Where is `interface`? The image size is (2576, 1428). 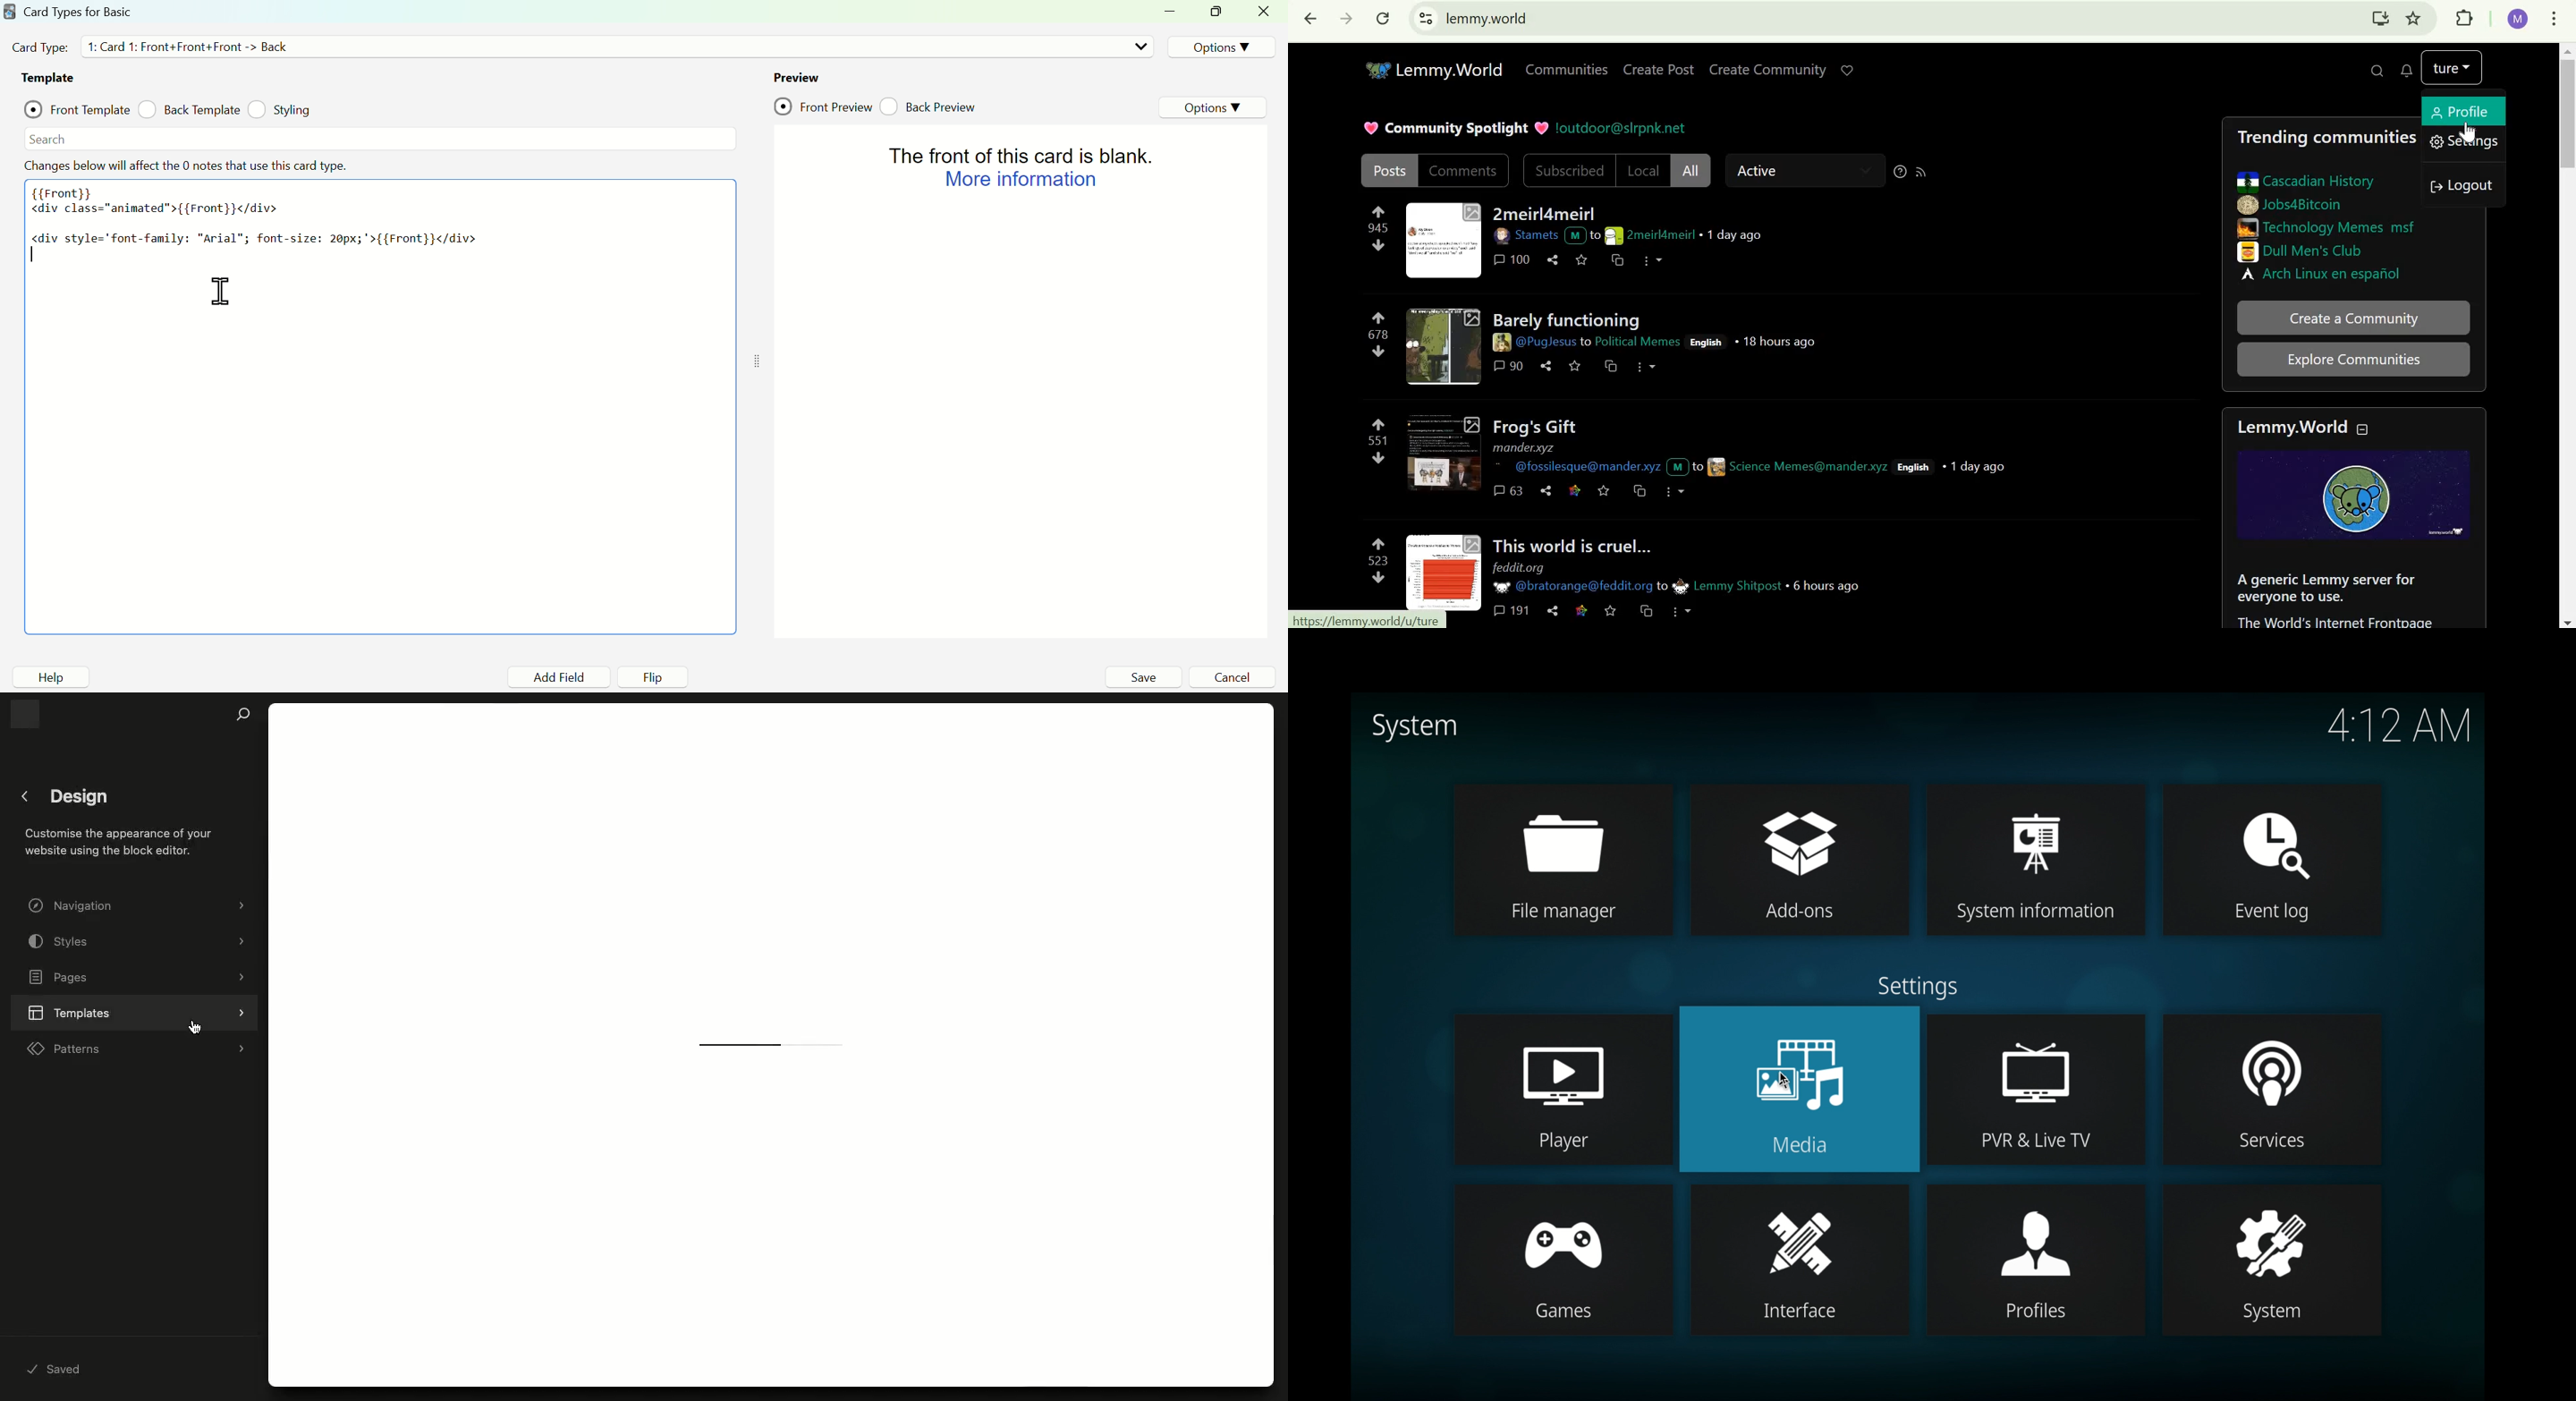 interface is located at coordinates (1800, 1232).